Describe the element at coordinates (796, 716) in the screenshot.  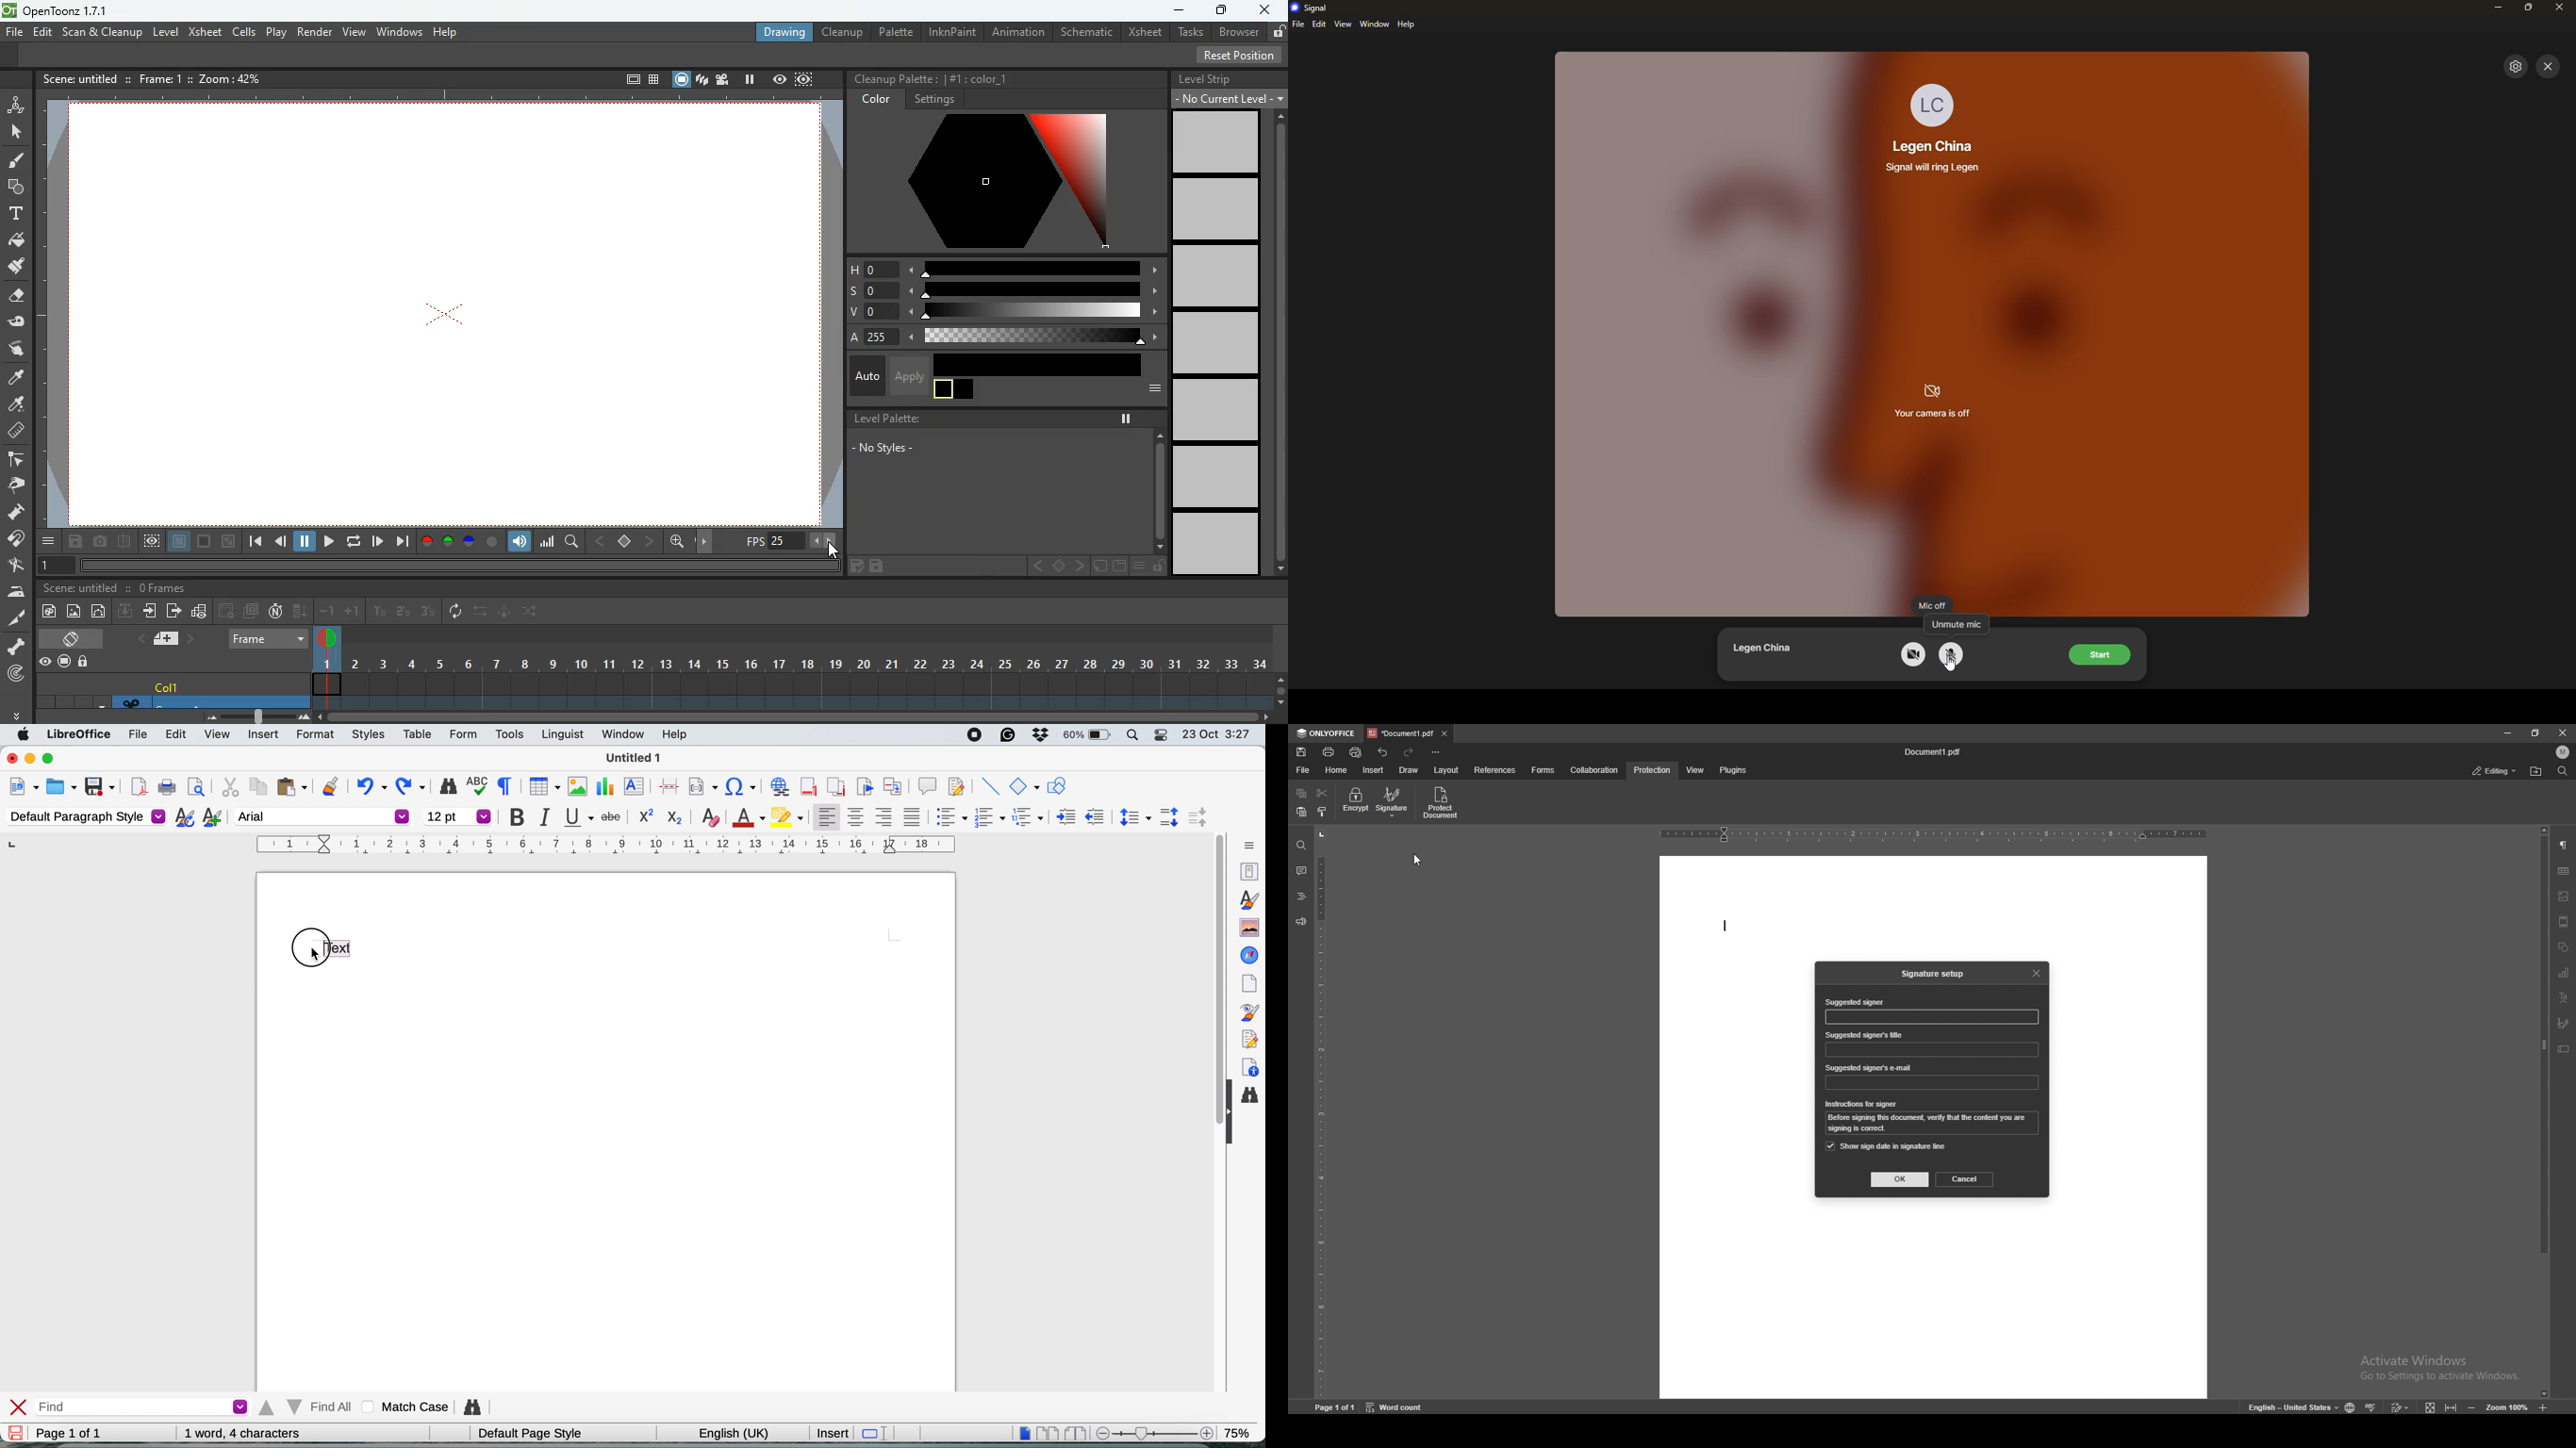
I see `scroll bar` at that location.